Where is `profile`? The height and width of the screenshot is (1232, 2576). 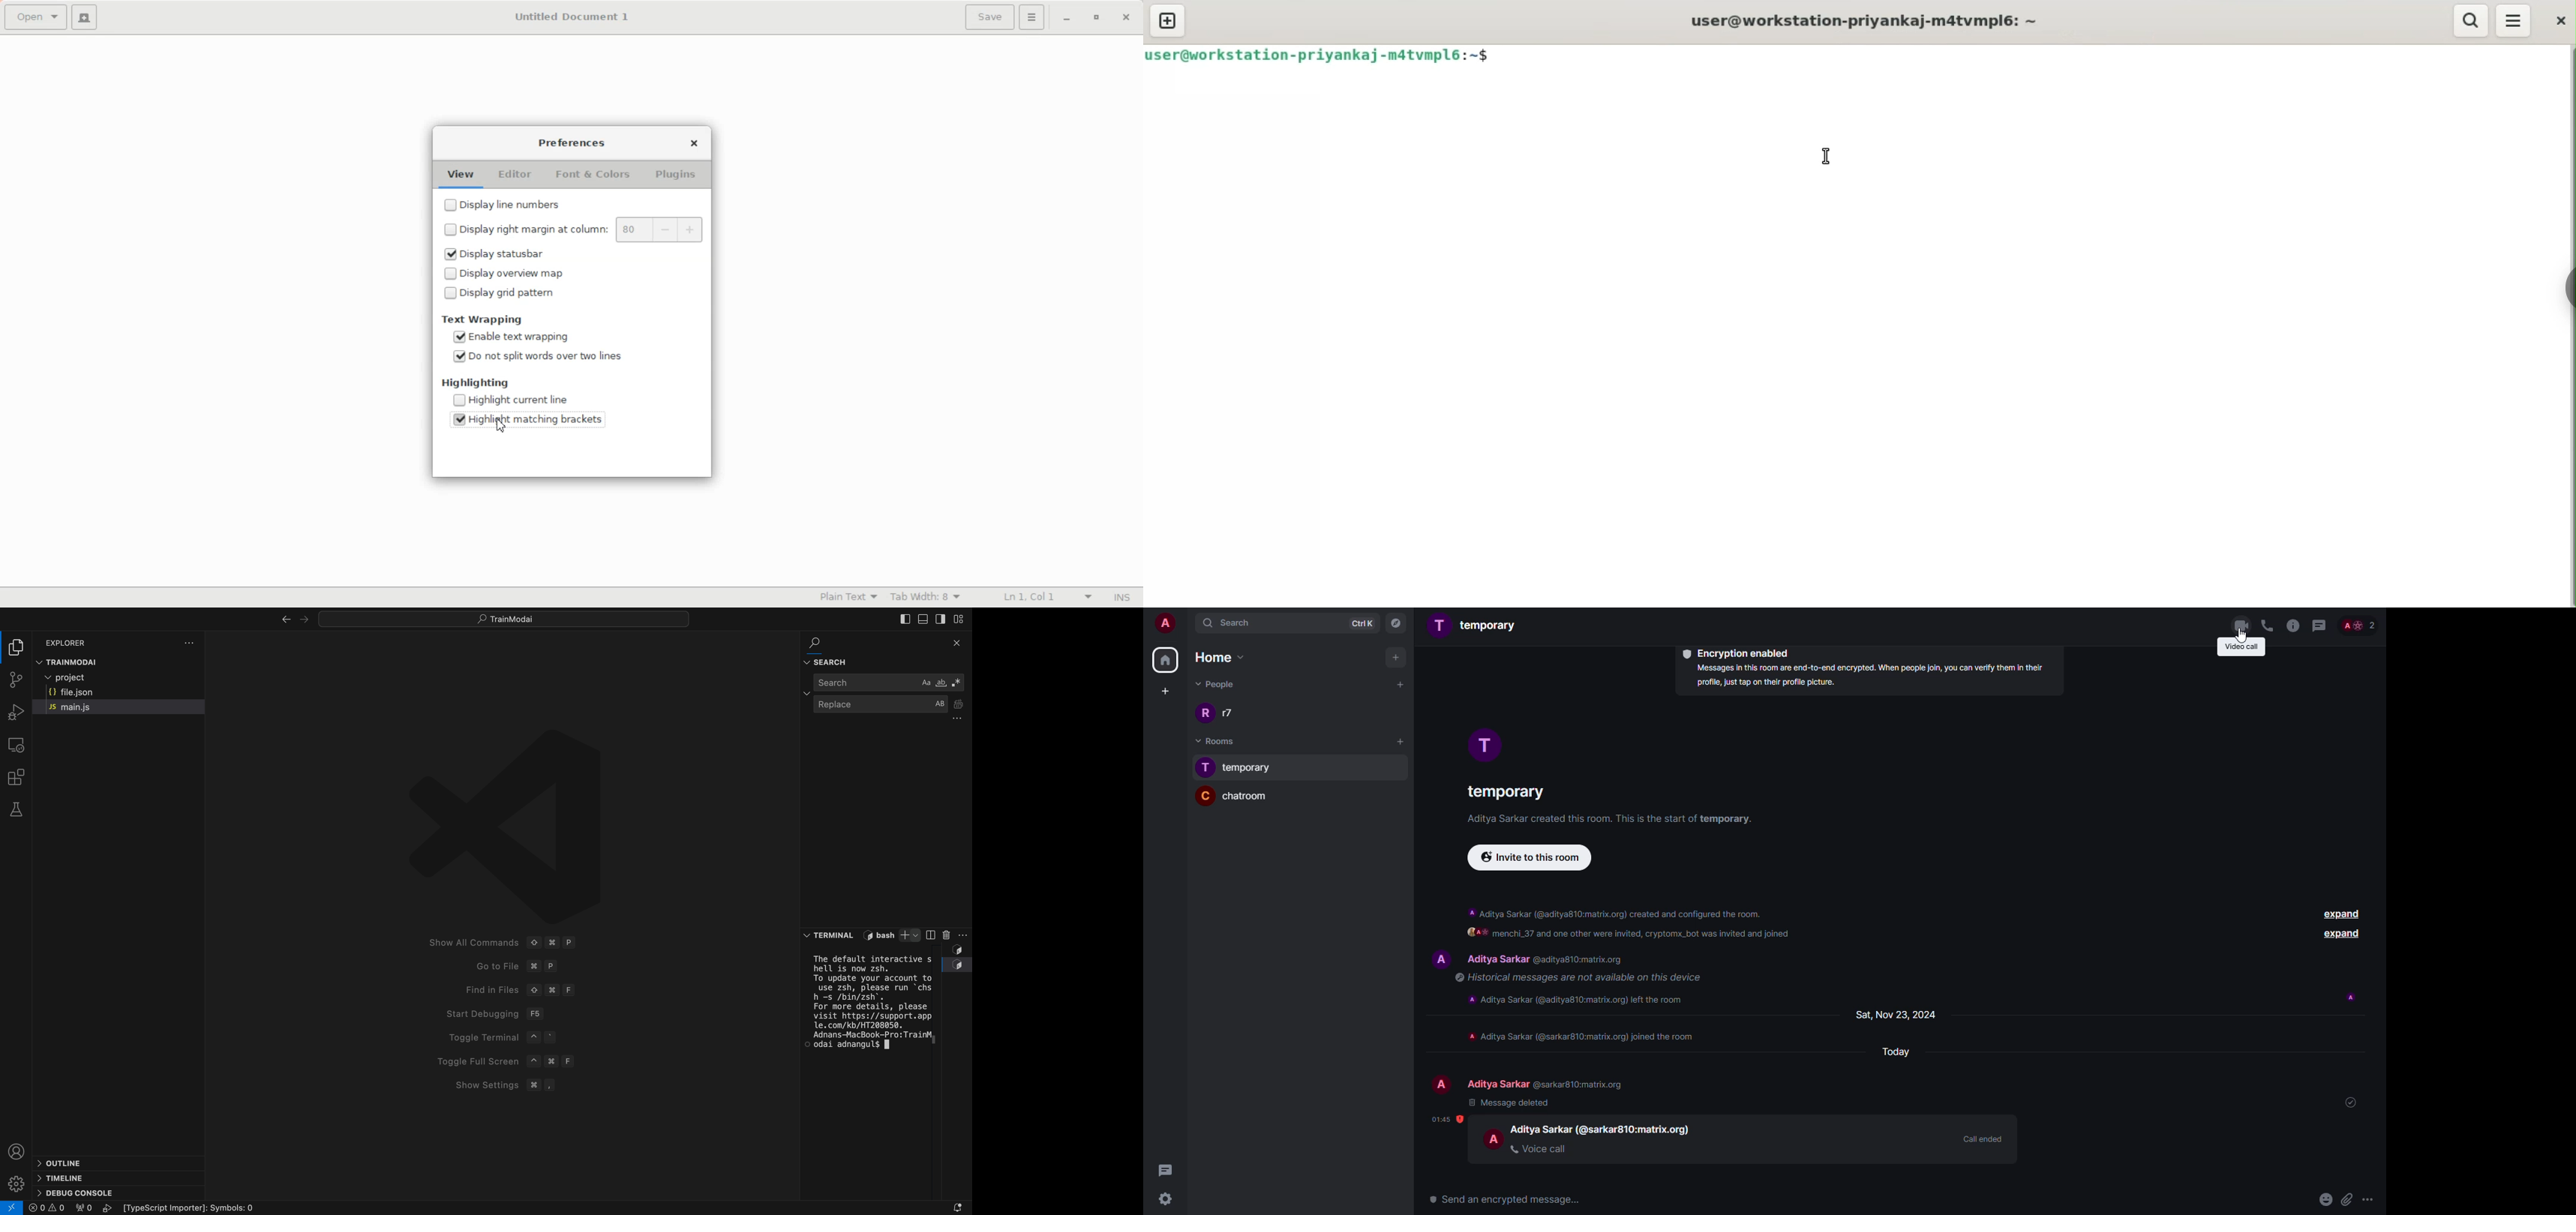 profile is located at coordinates (1205, 713).